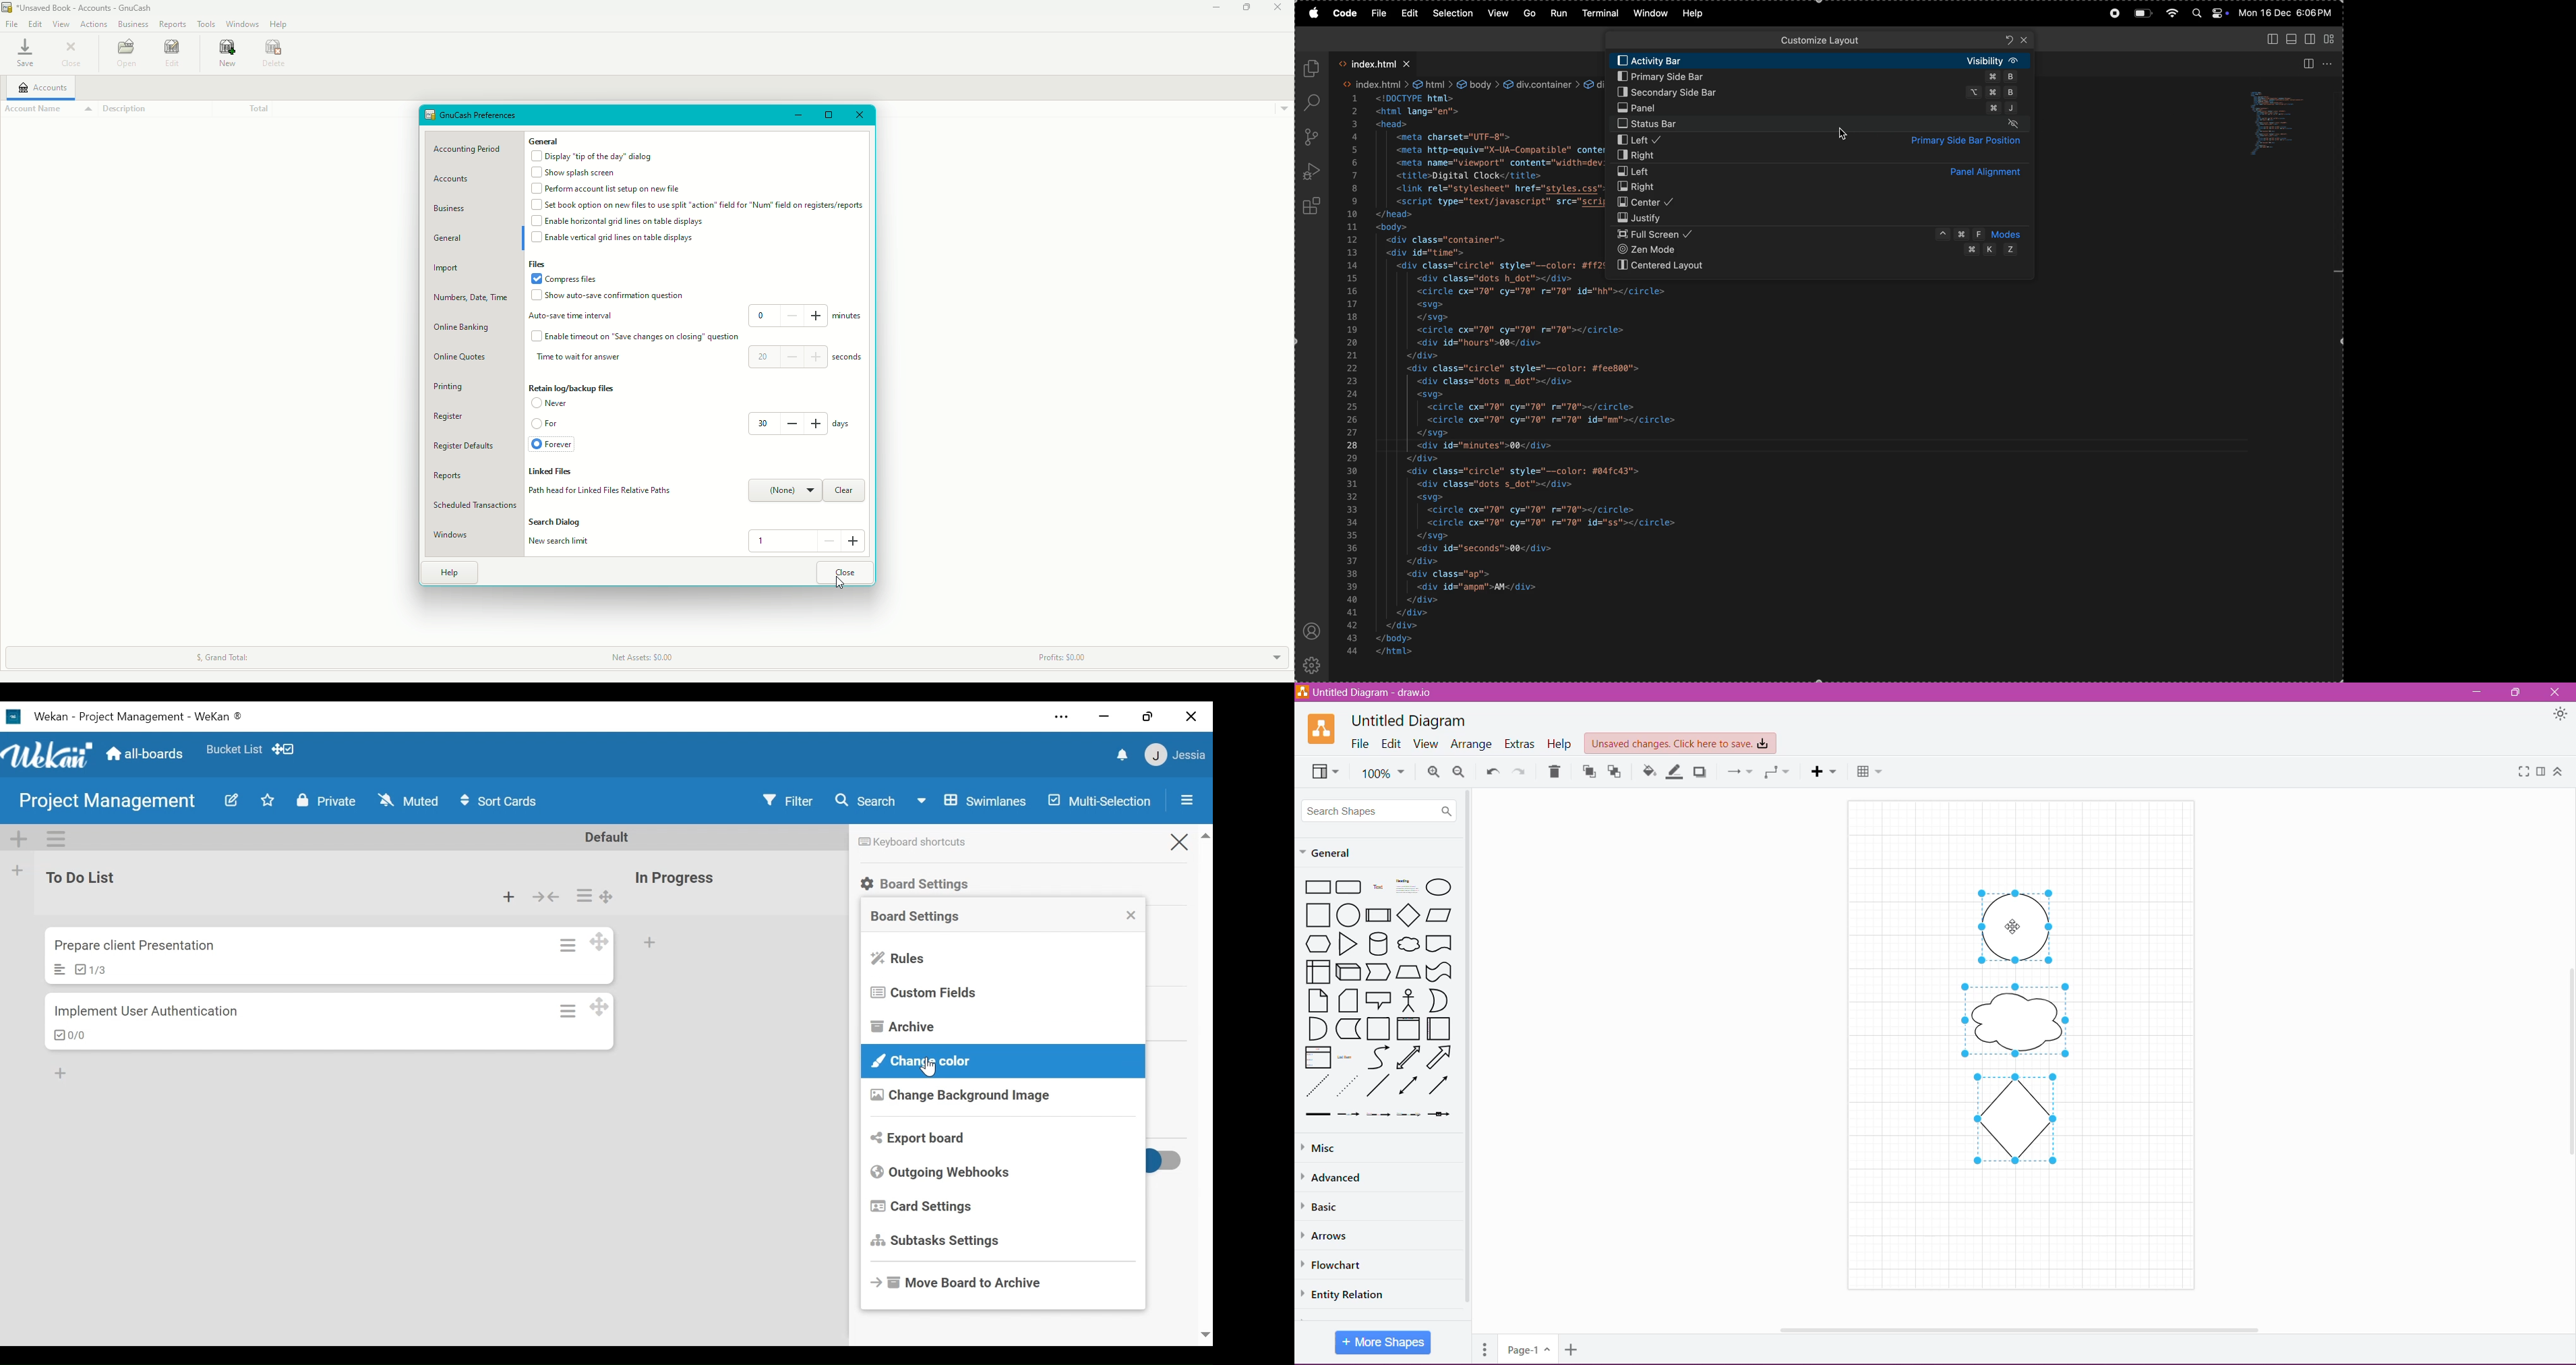 The image size is (2576, 1372). What do you see at coordinates (1312, 172) in the screenshot?
I see `run debug` at bounding box center [1312, 172].